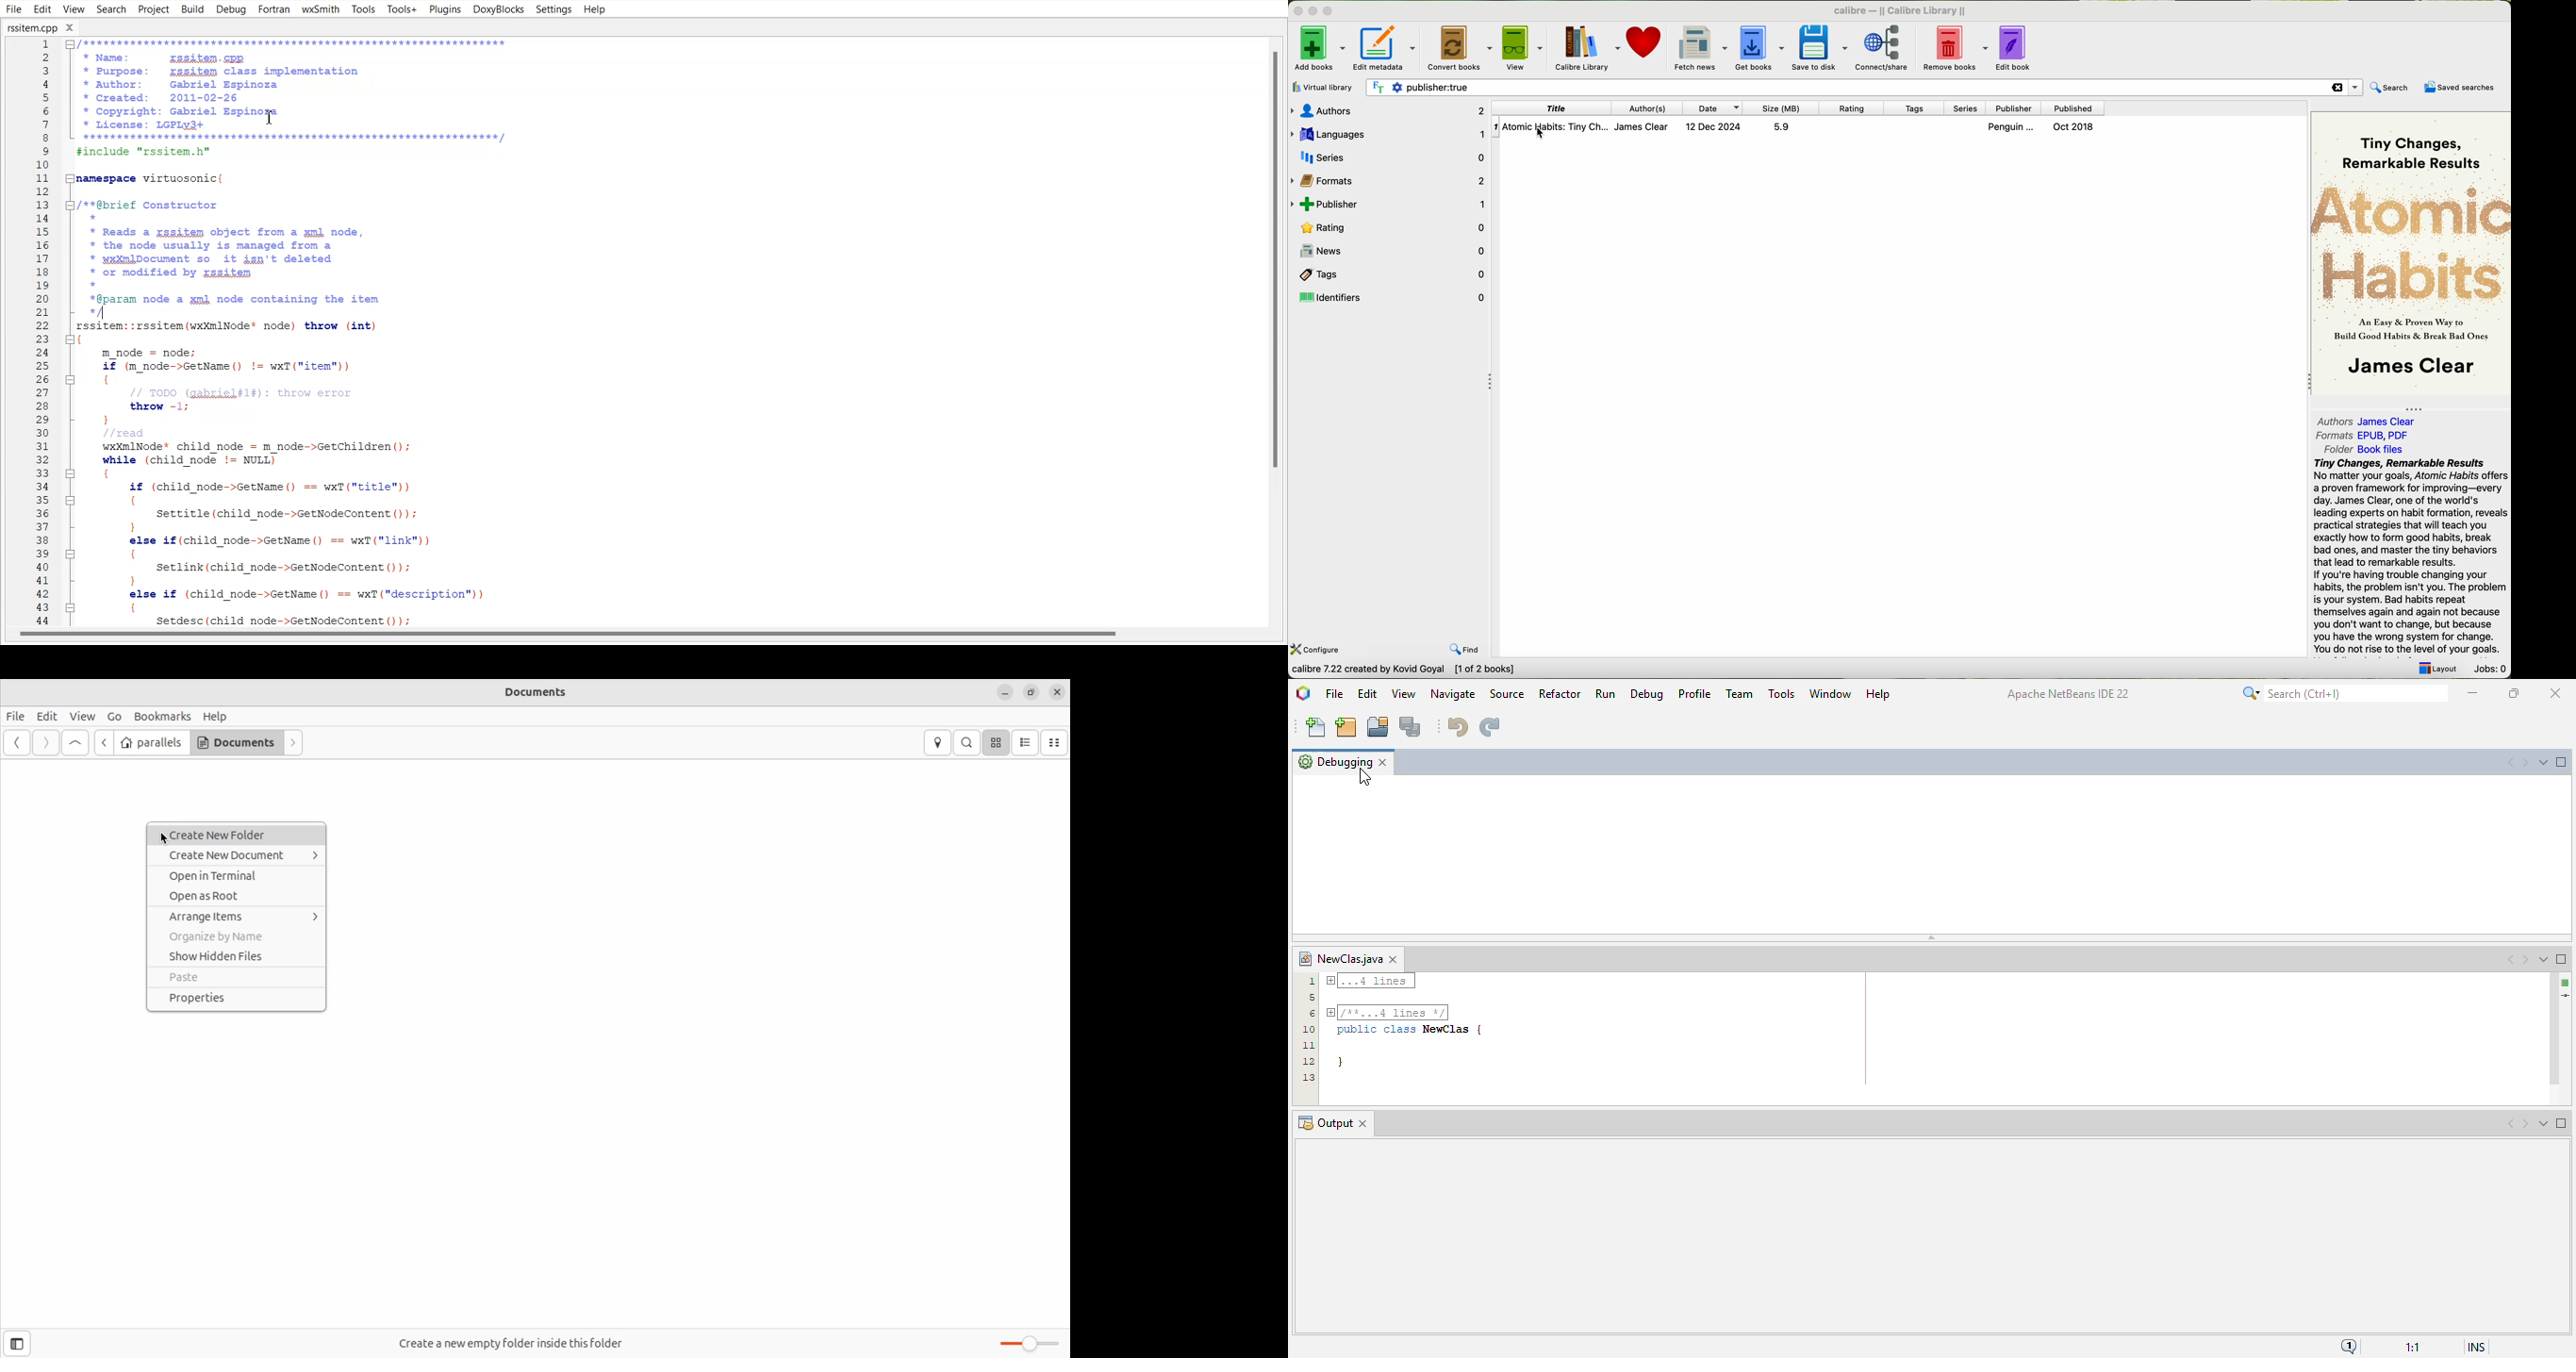 The width and height of the screenshot is (2576, 1372). Describe the element at coordinates (1543, 134) in the screenshot. I see `cursor` at that location.